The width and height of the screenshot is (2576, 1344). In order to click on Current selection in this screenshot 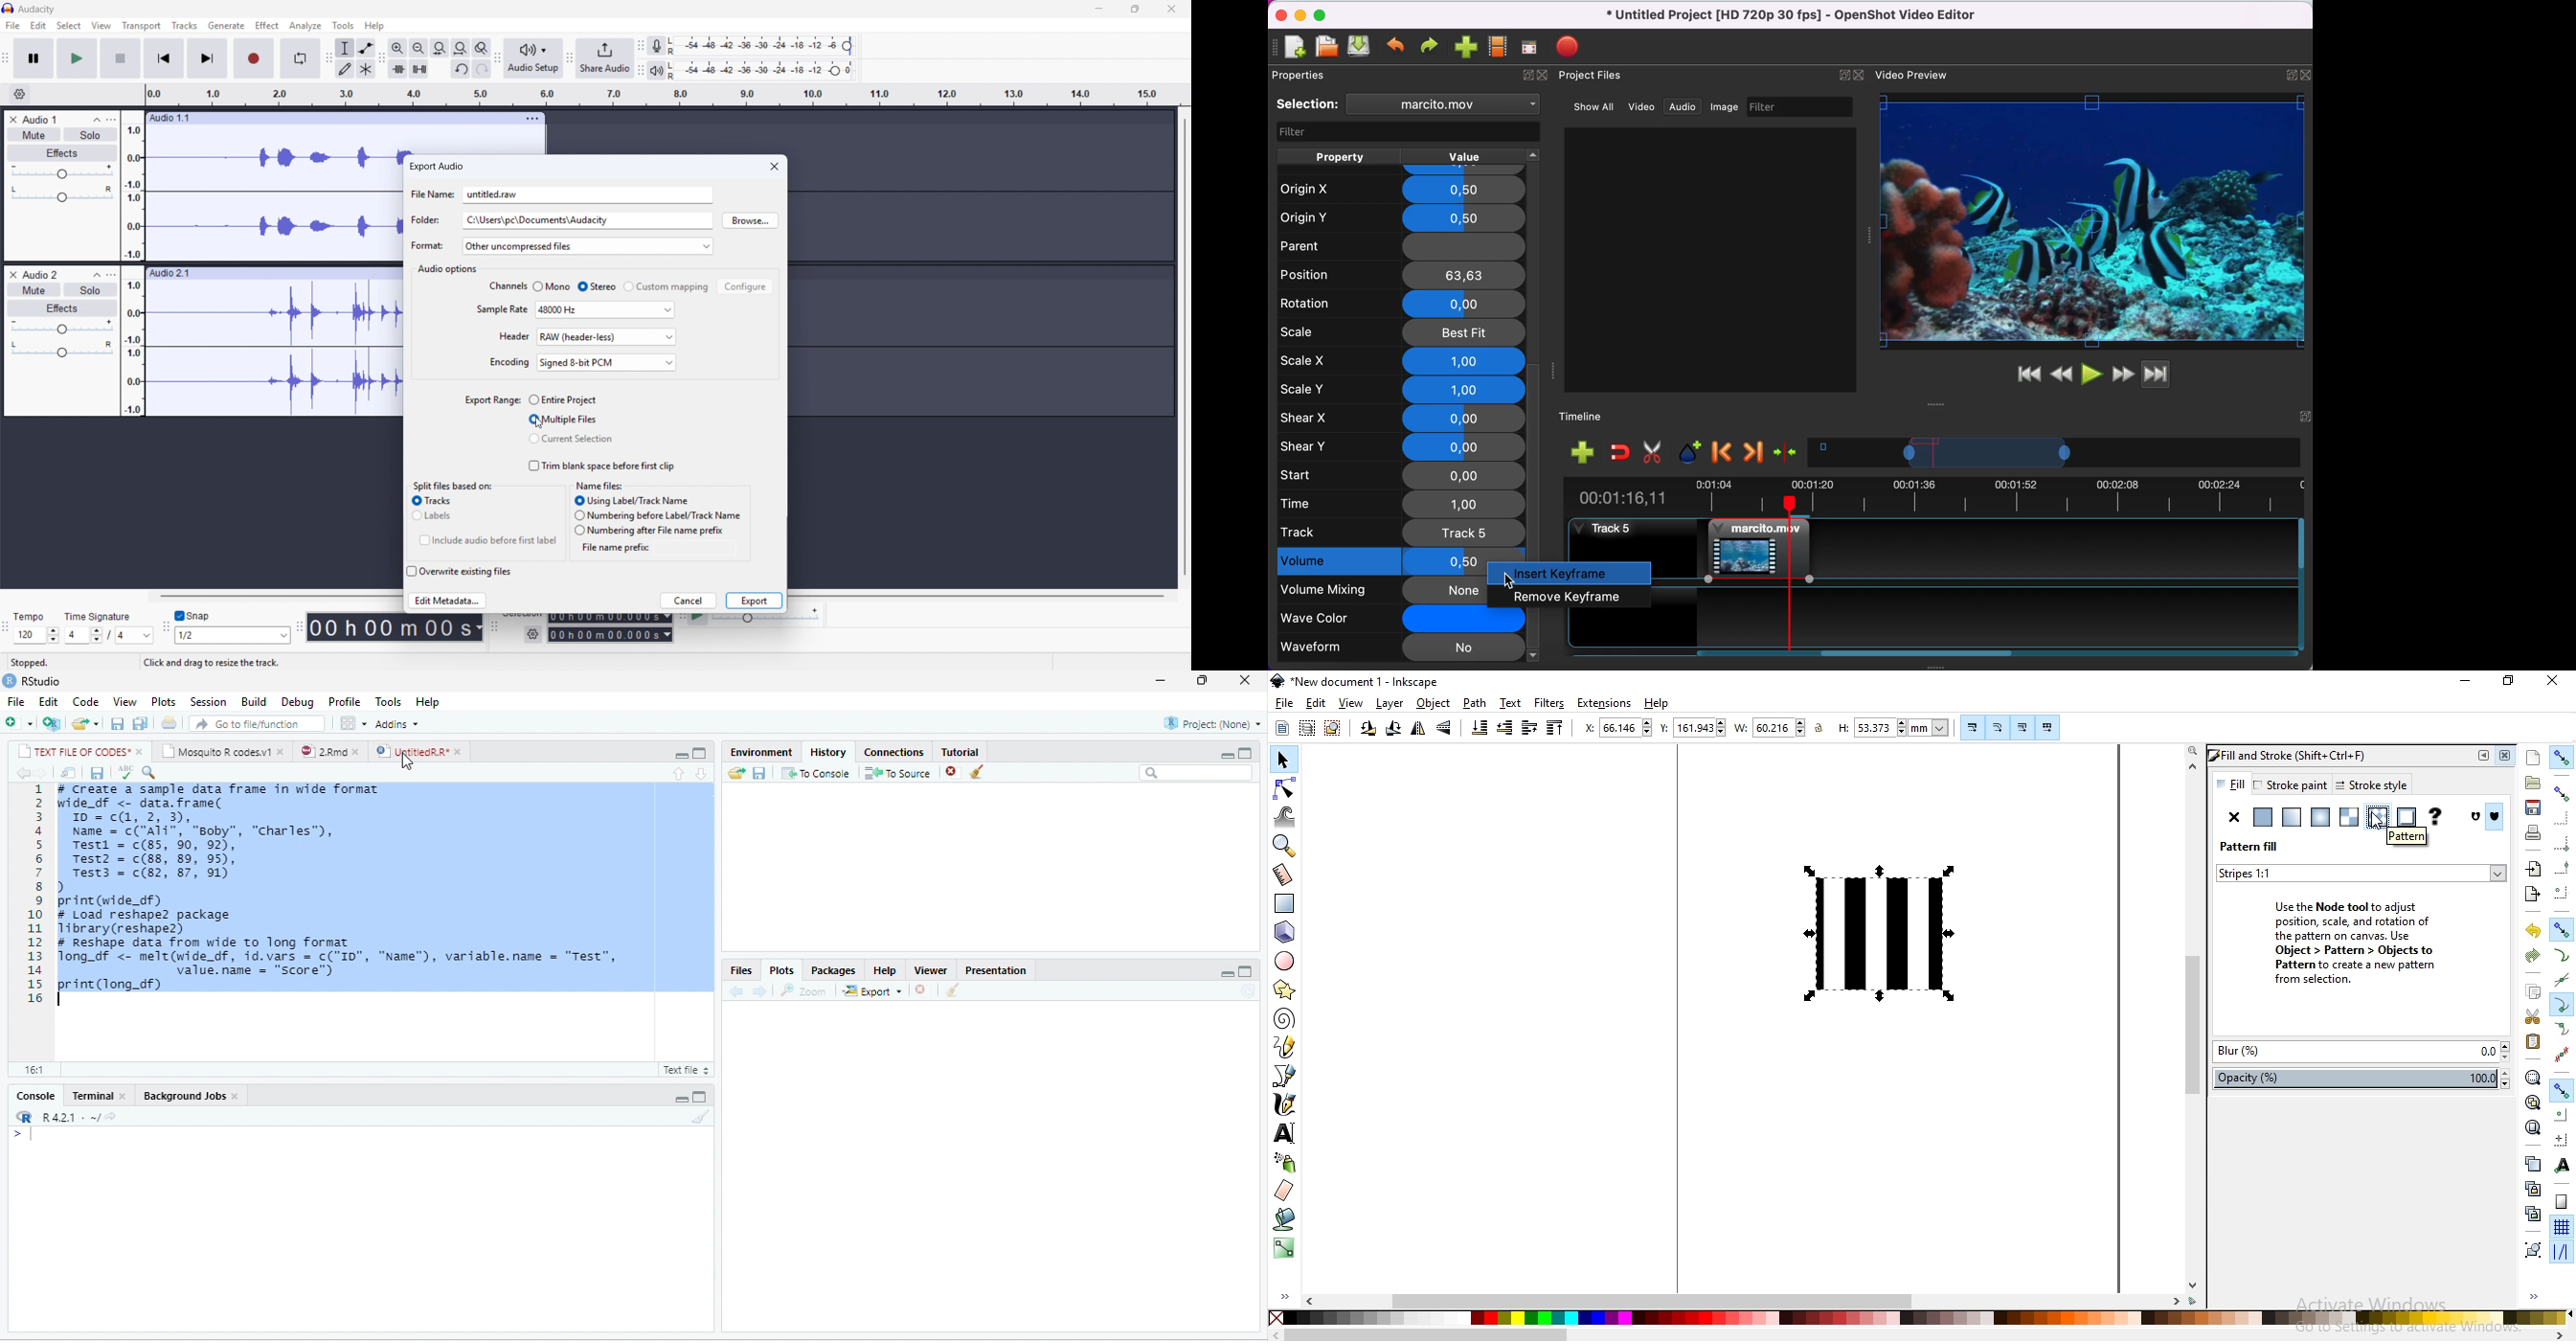, I will do `click(571, 438)`.